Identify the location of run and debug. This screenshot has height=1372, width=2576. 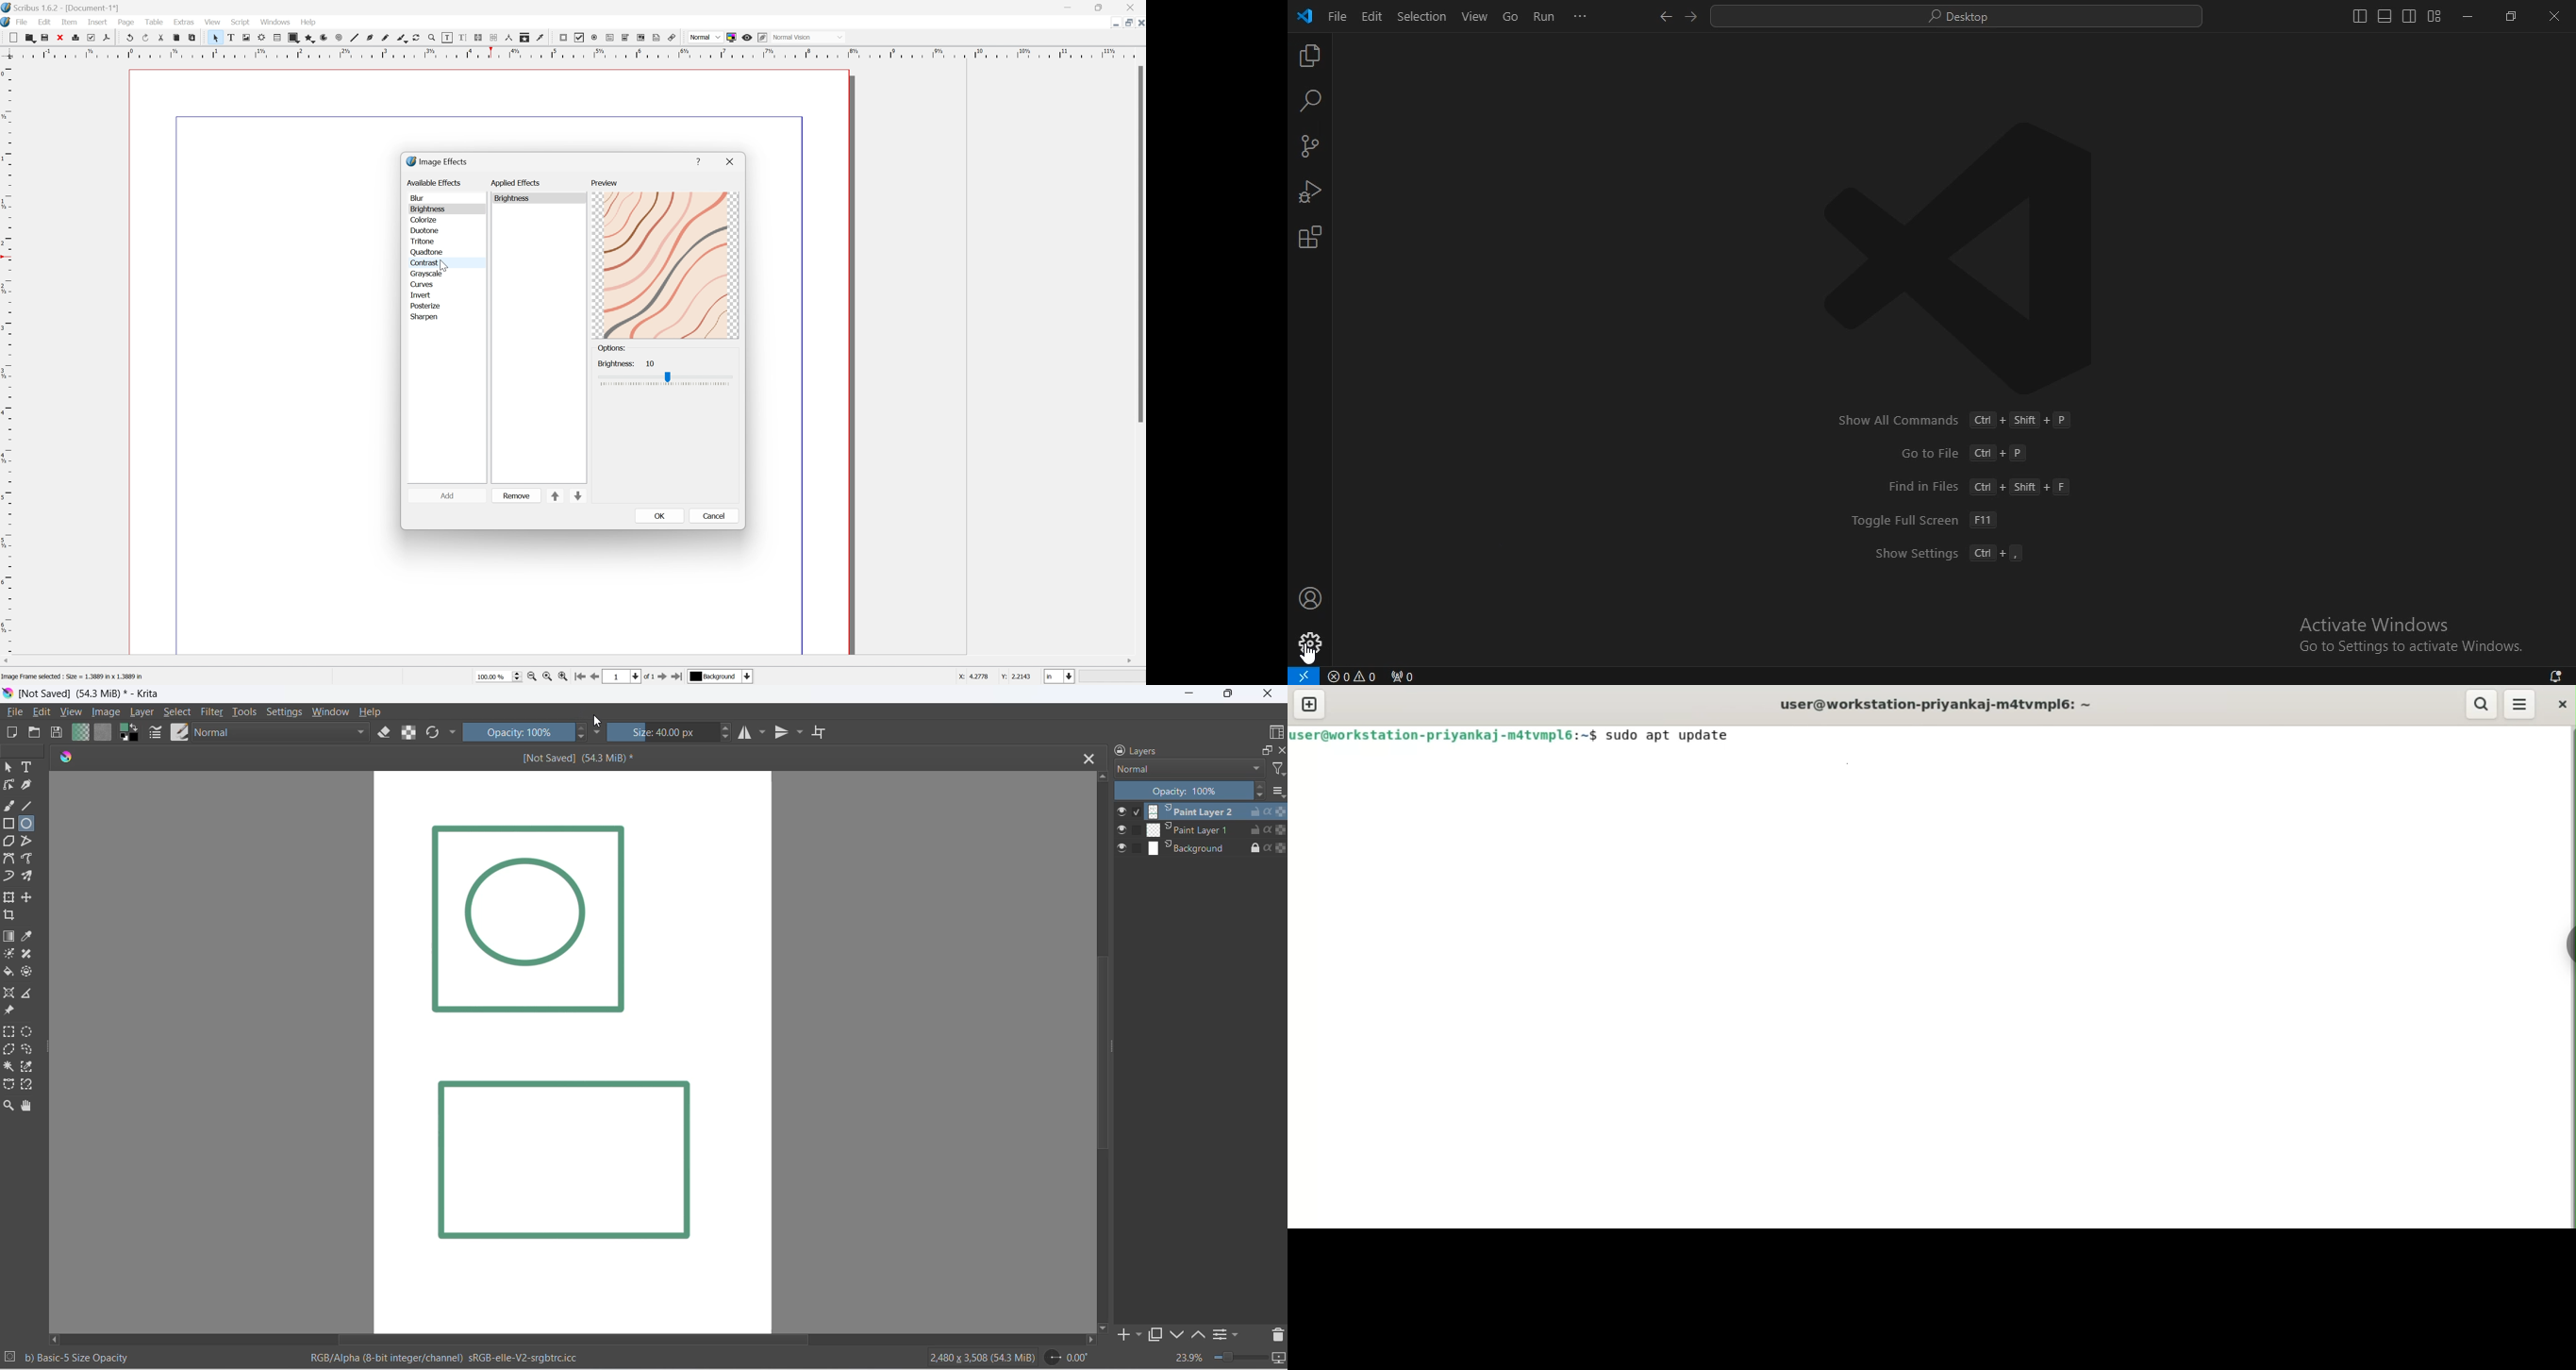
(1309, 193).